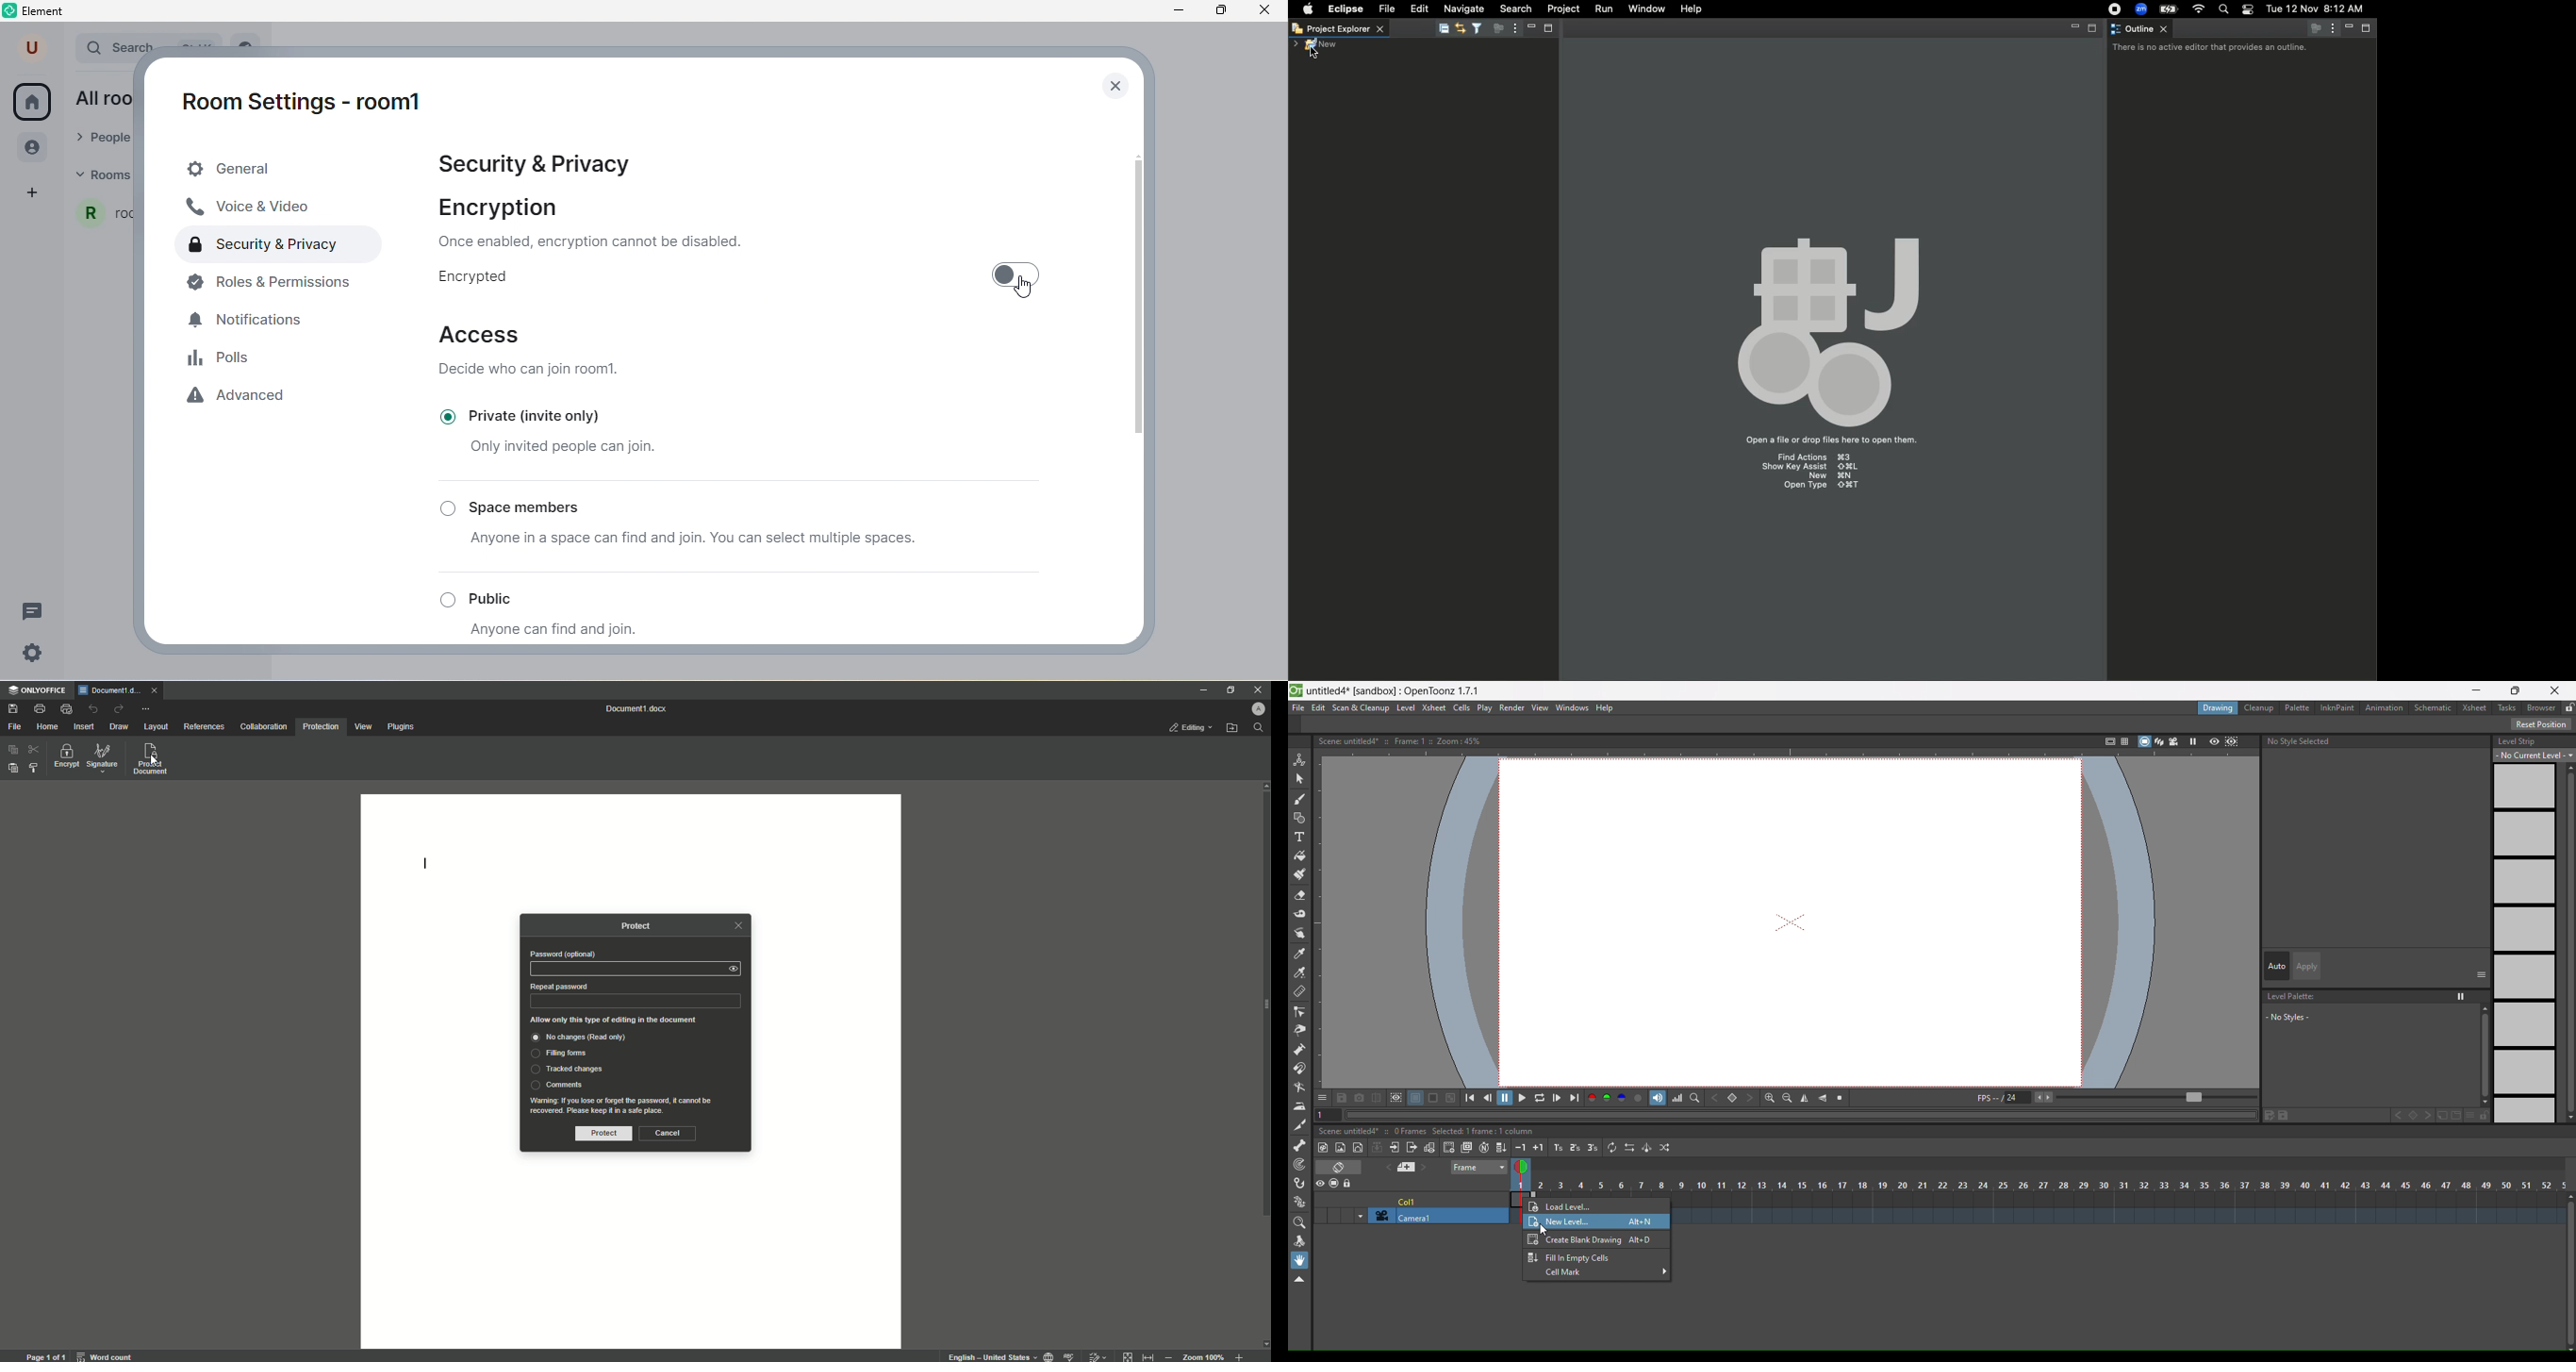  Describe the element at coordinates (1476, 28) in the screenshot. I see `Filter` at that location.